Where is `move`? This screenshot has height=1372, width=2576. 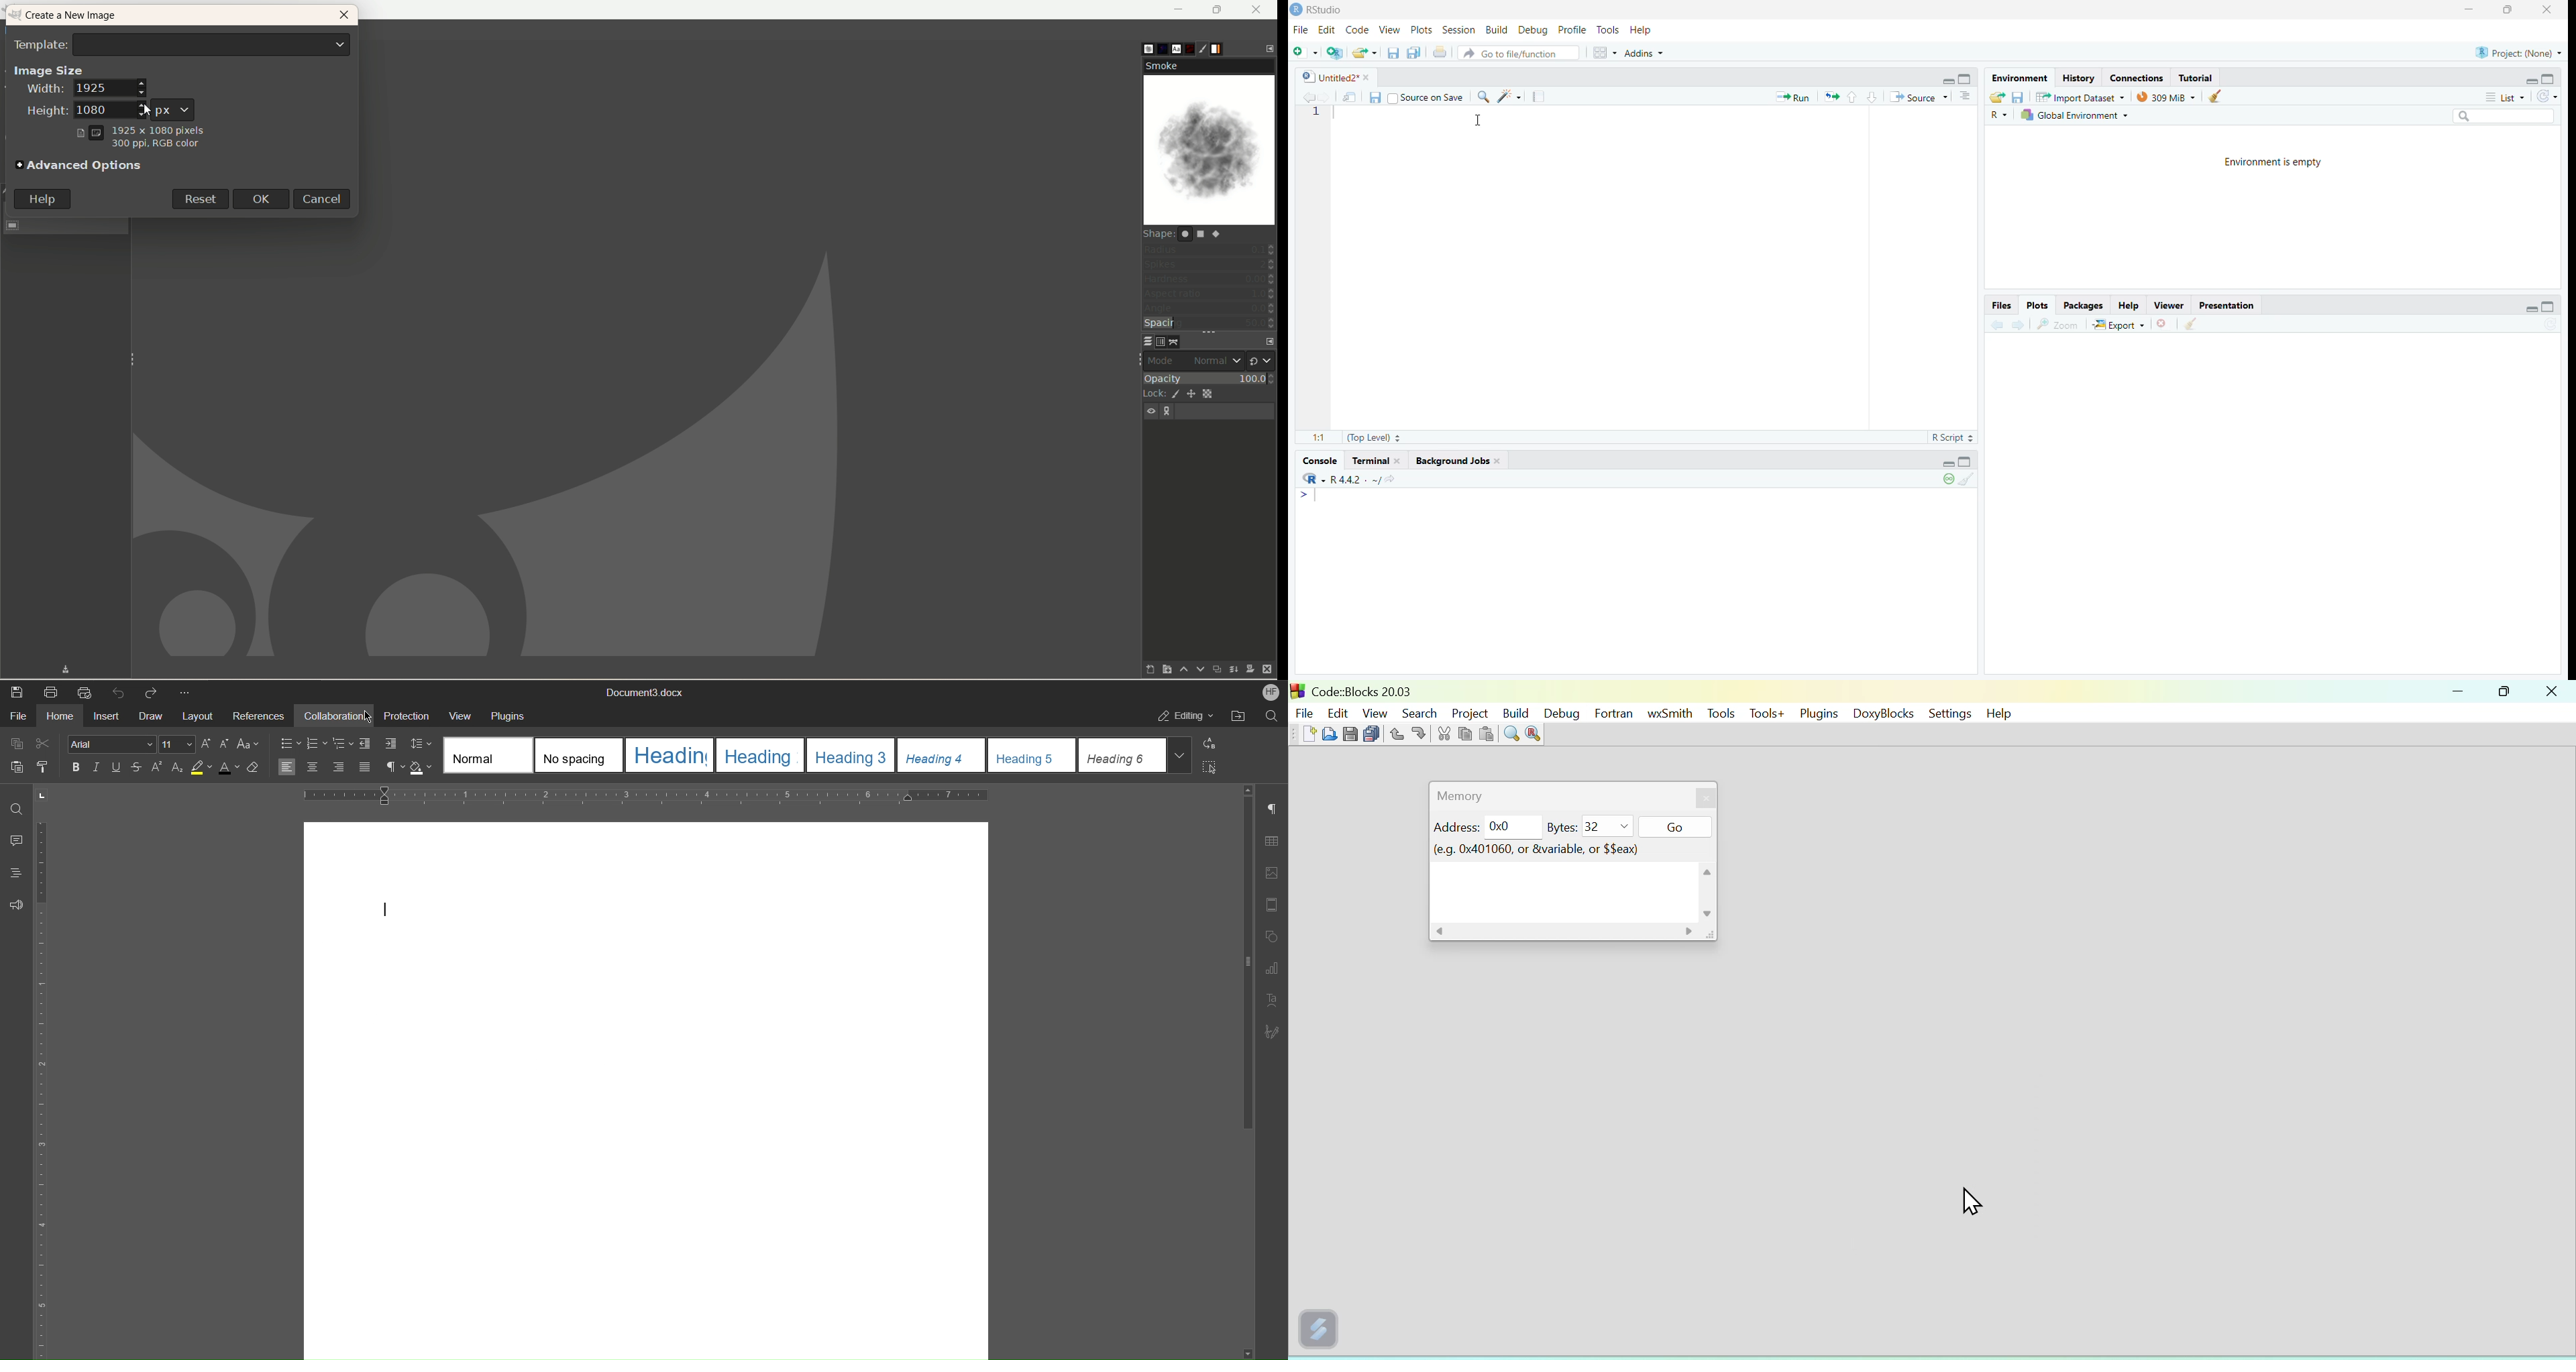
move is located at coordinates (1350, 97).